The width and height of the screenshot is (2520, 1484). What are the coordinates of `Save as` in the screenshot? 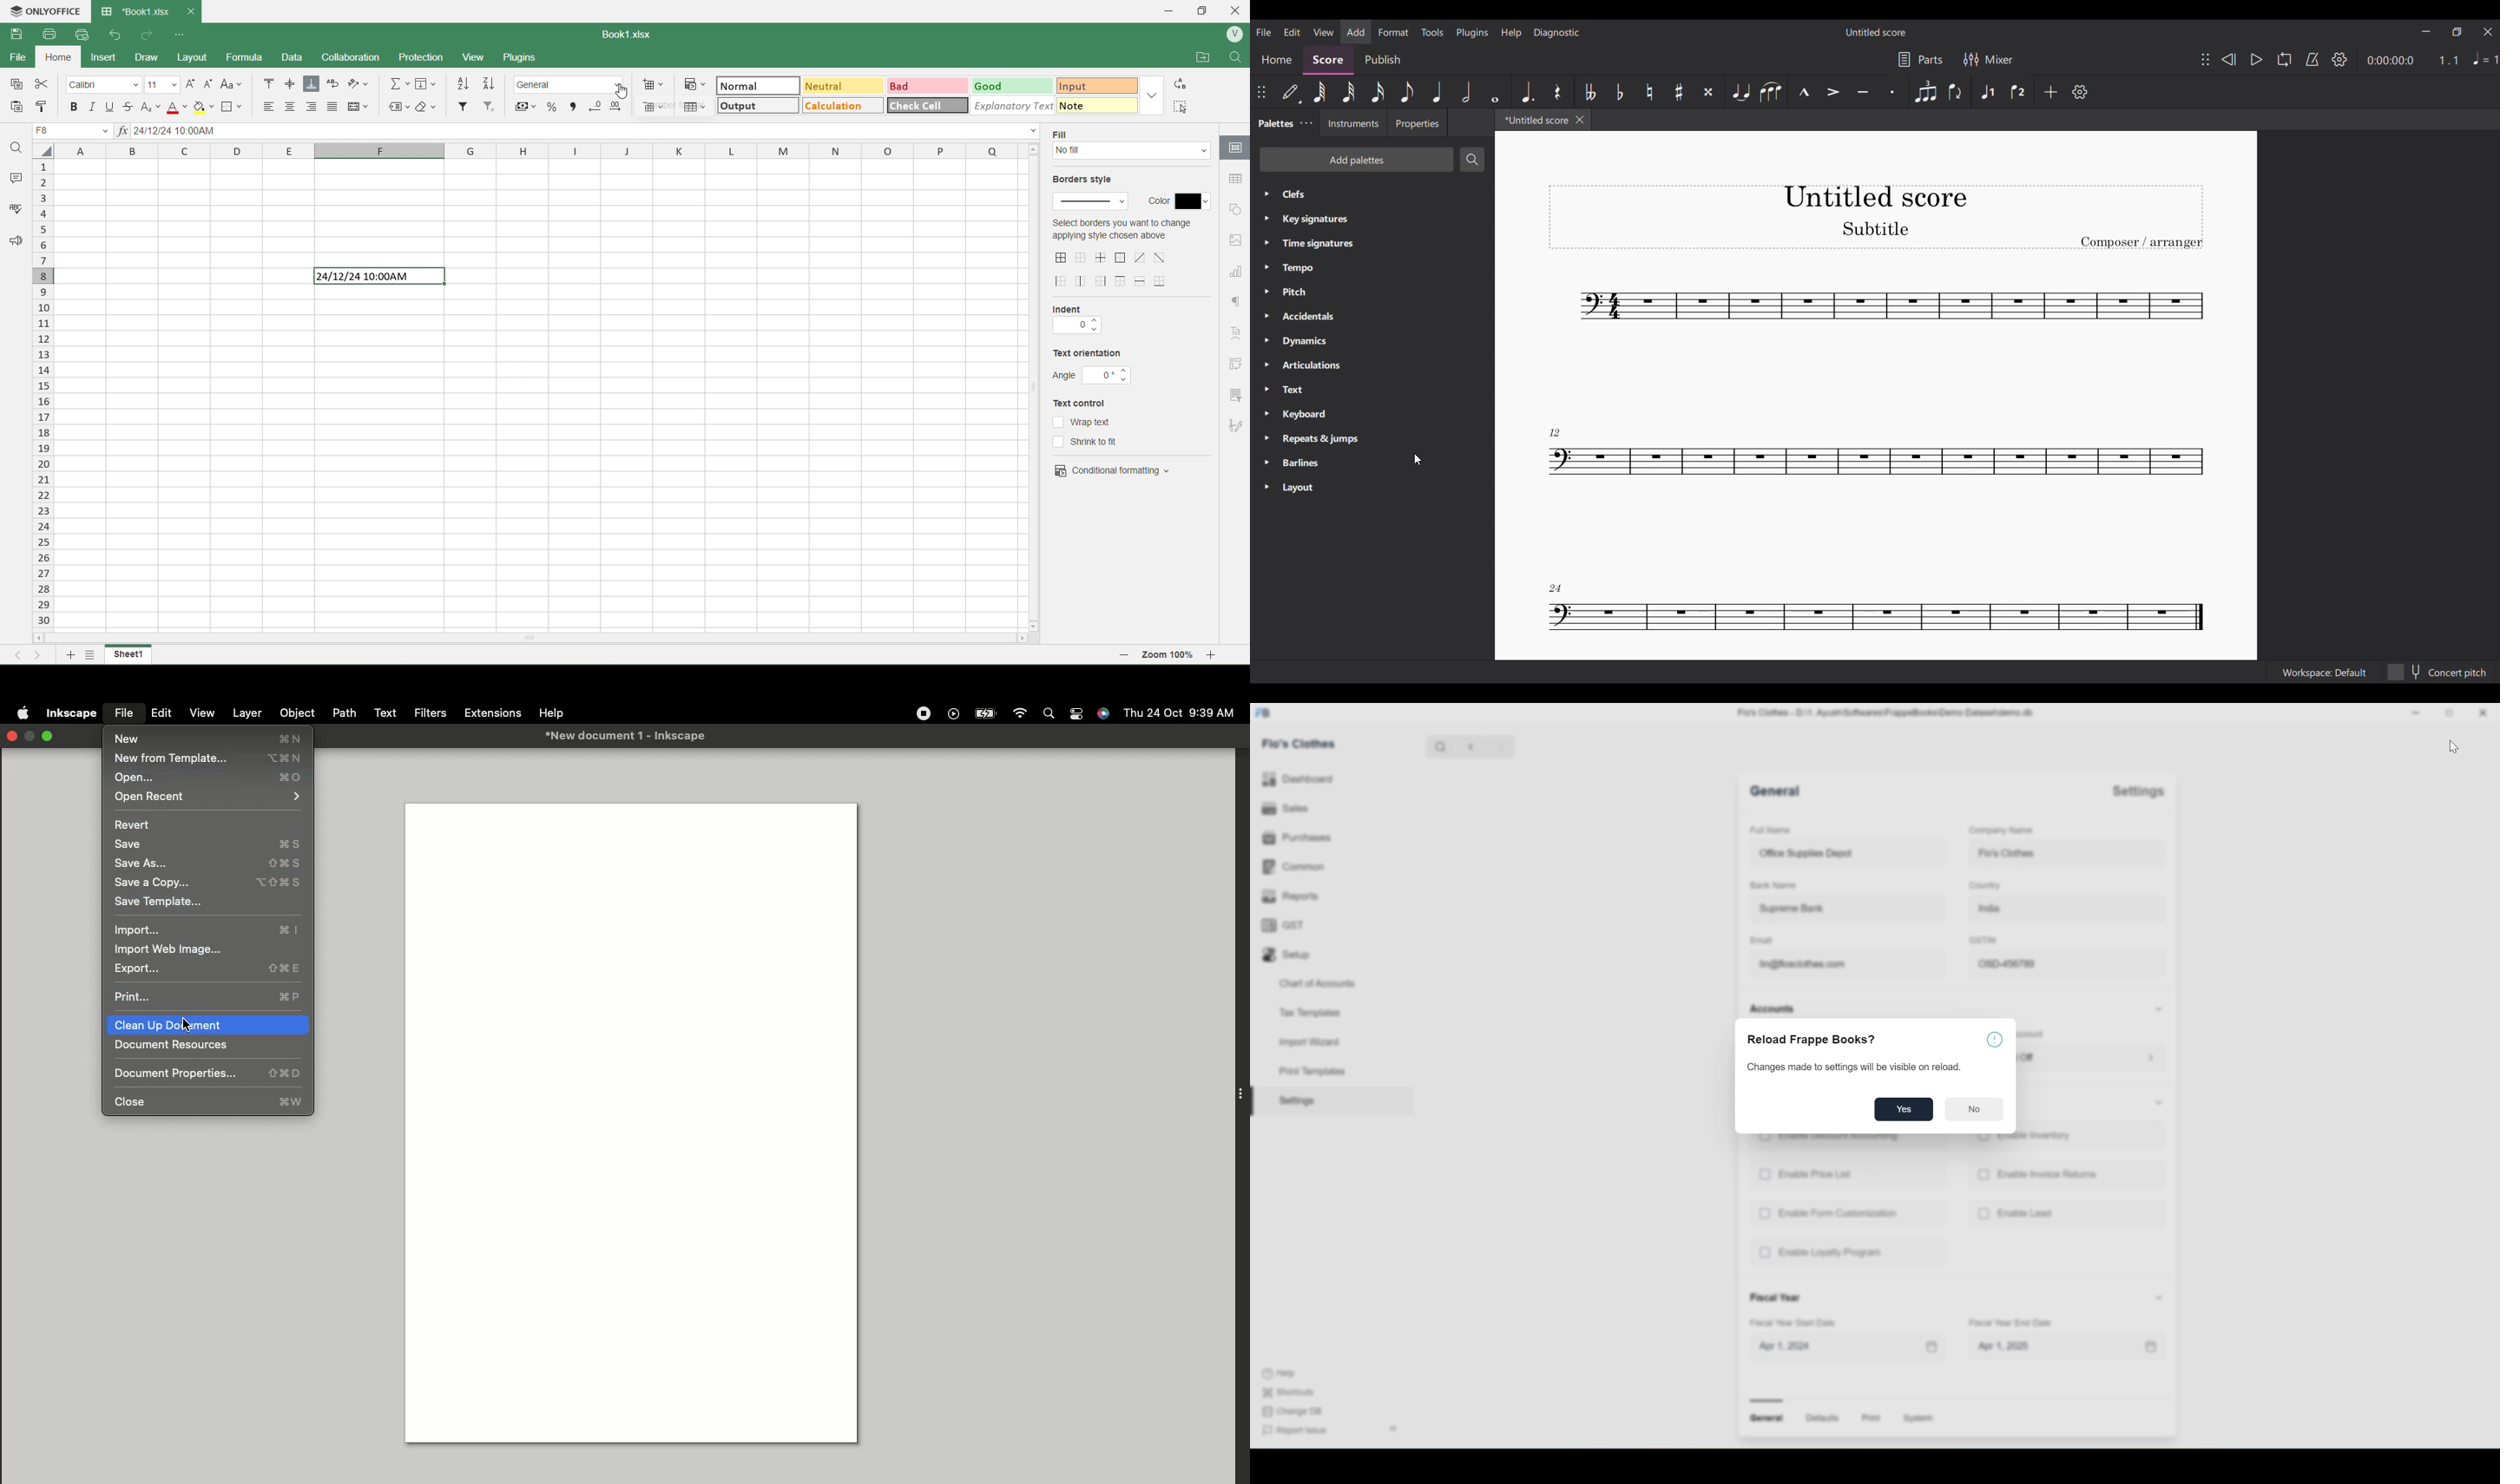 It's located at (208, 862).